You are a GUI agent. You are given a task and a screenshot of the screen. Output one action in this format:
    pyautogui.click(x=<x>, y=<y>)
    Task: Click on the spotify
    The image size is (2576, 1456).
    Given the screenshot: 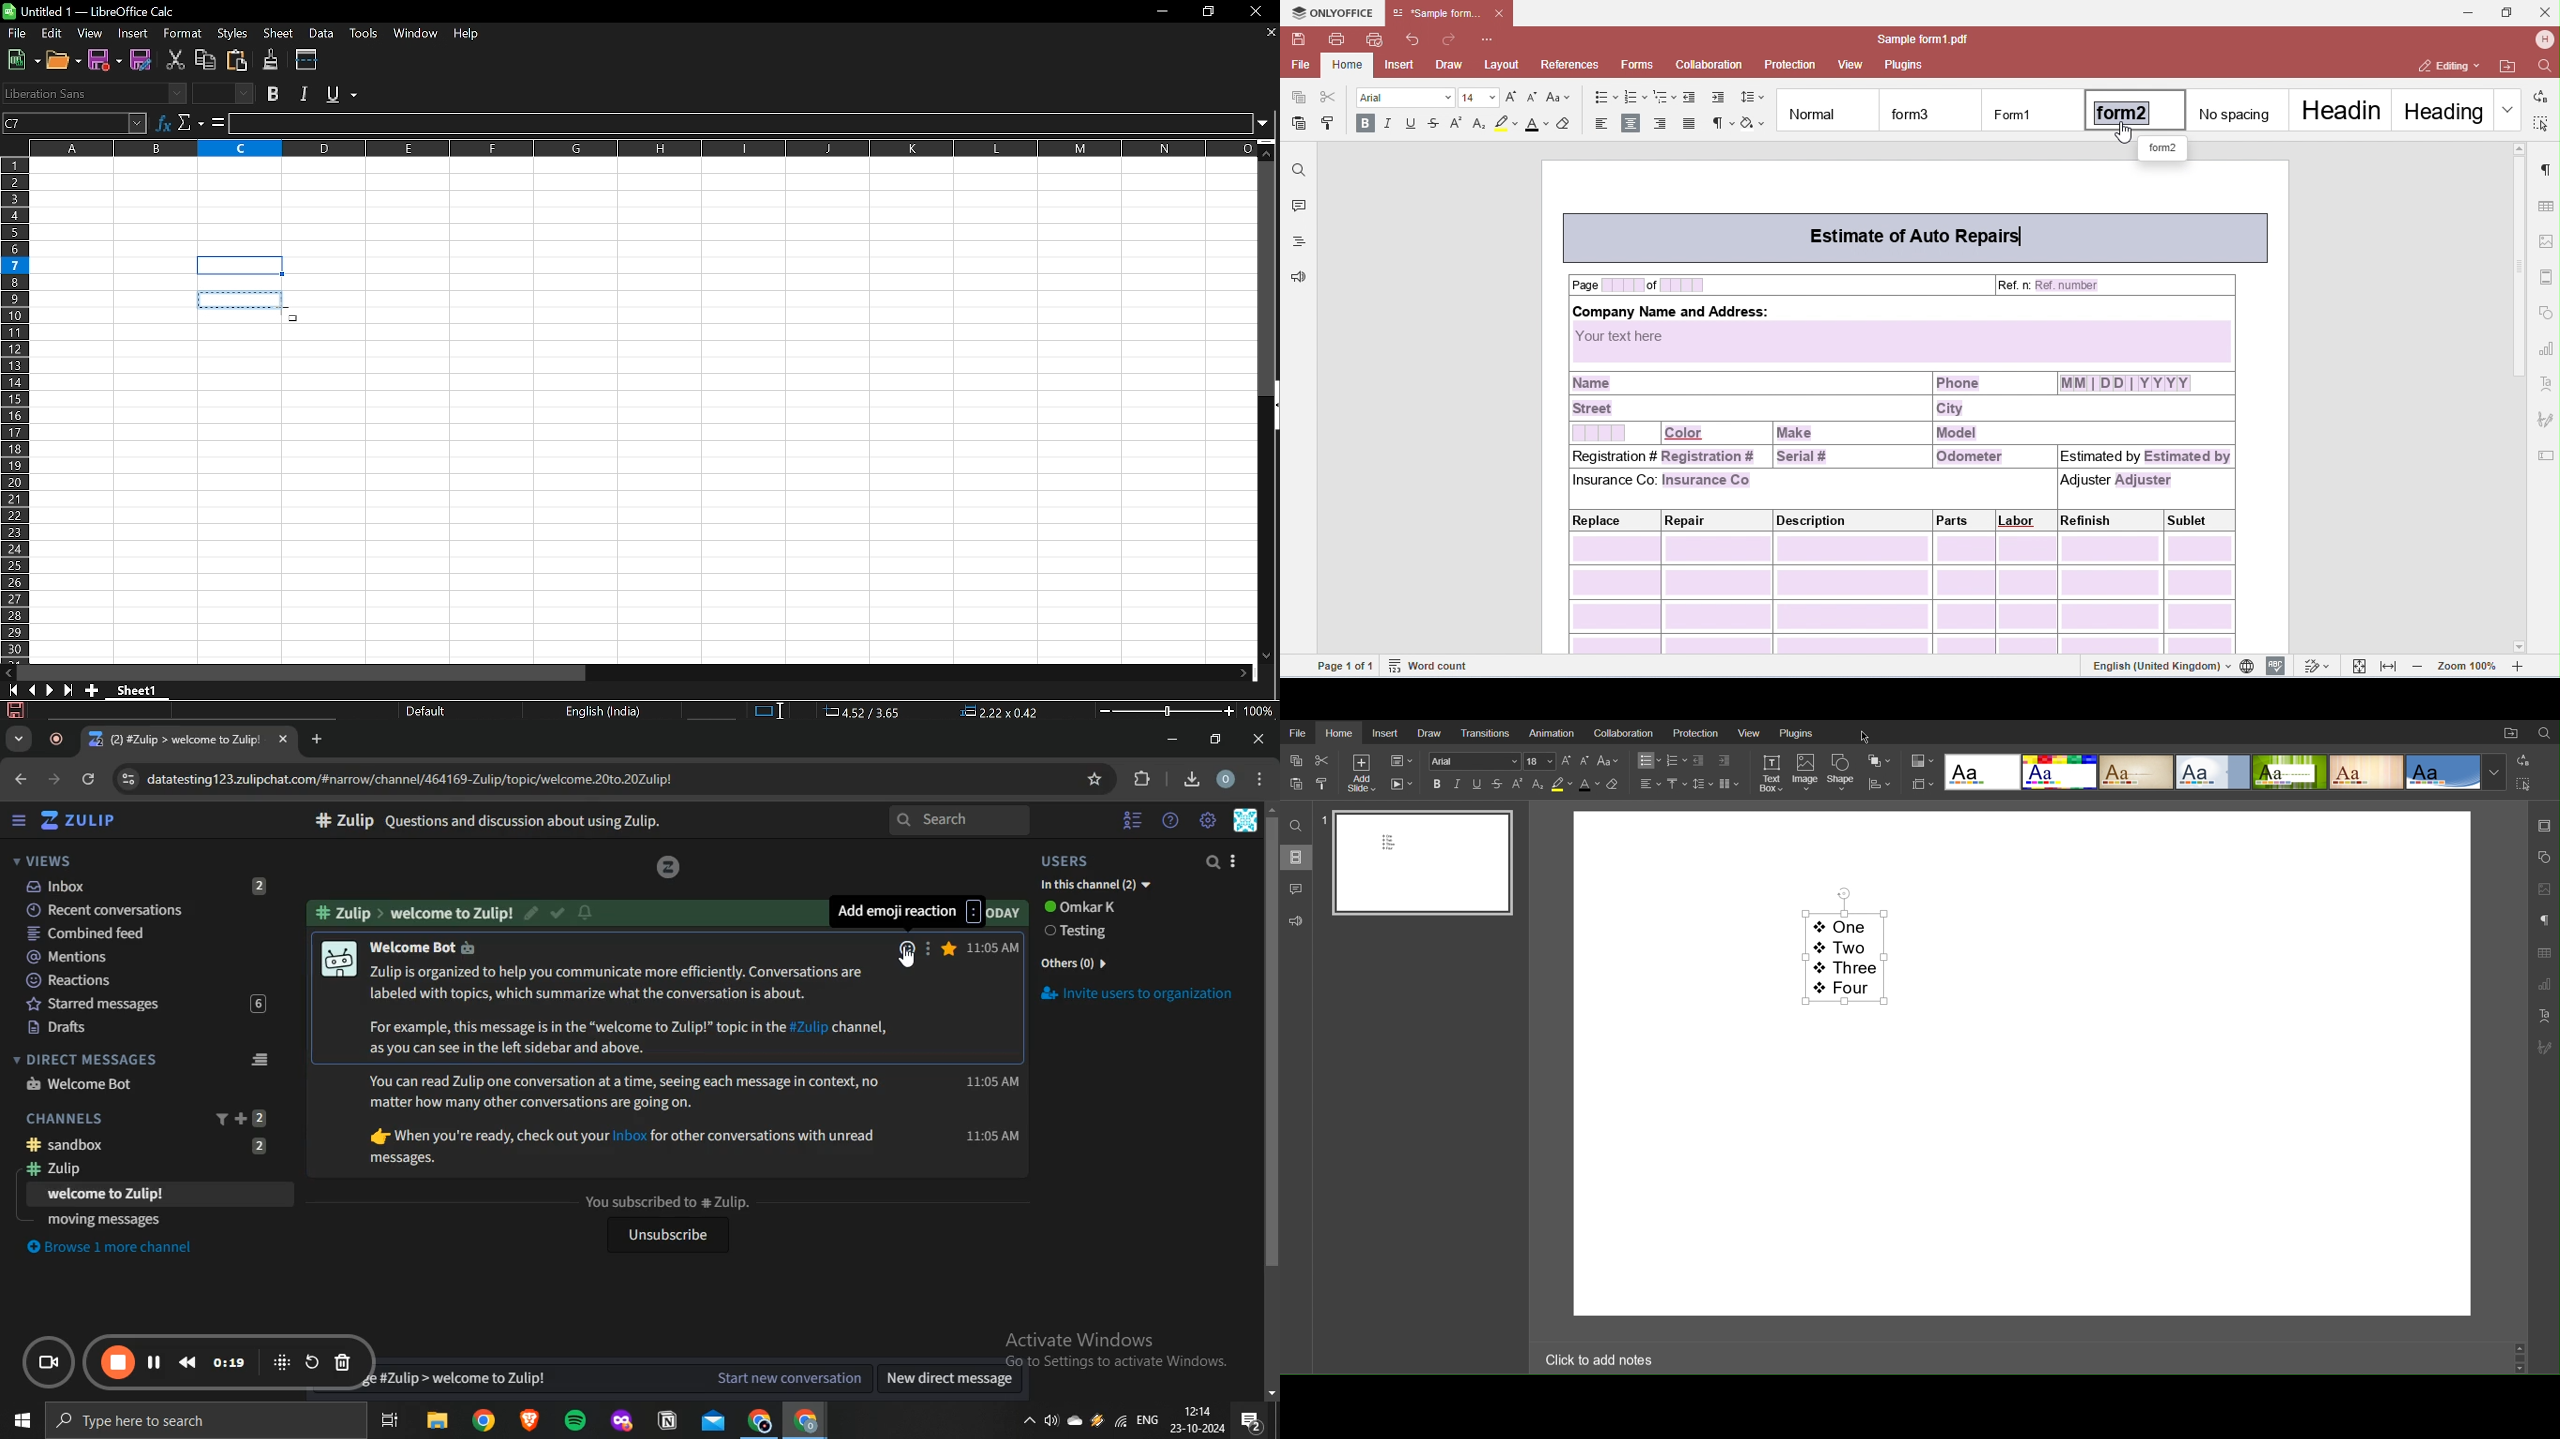 What is the action you would take?
    pyautogui.click(x=574, y=1423)
    